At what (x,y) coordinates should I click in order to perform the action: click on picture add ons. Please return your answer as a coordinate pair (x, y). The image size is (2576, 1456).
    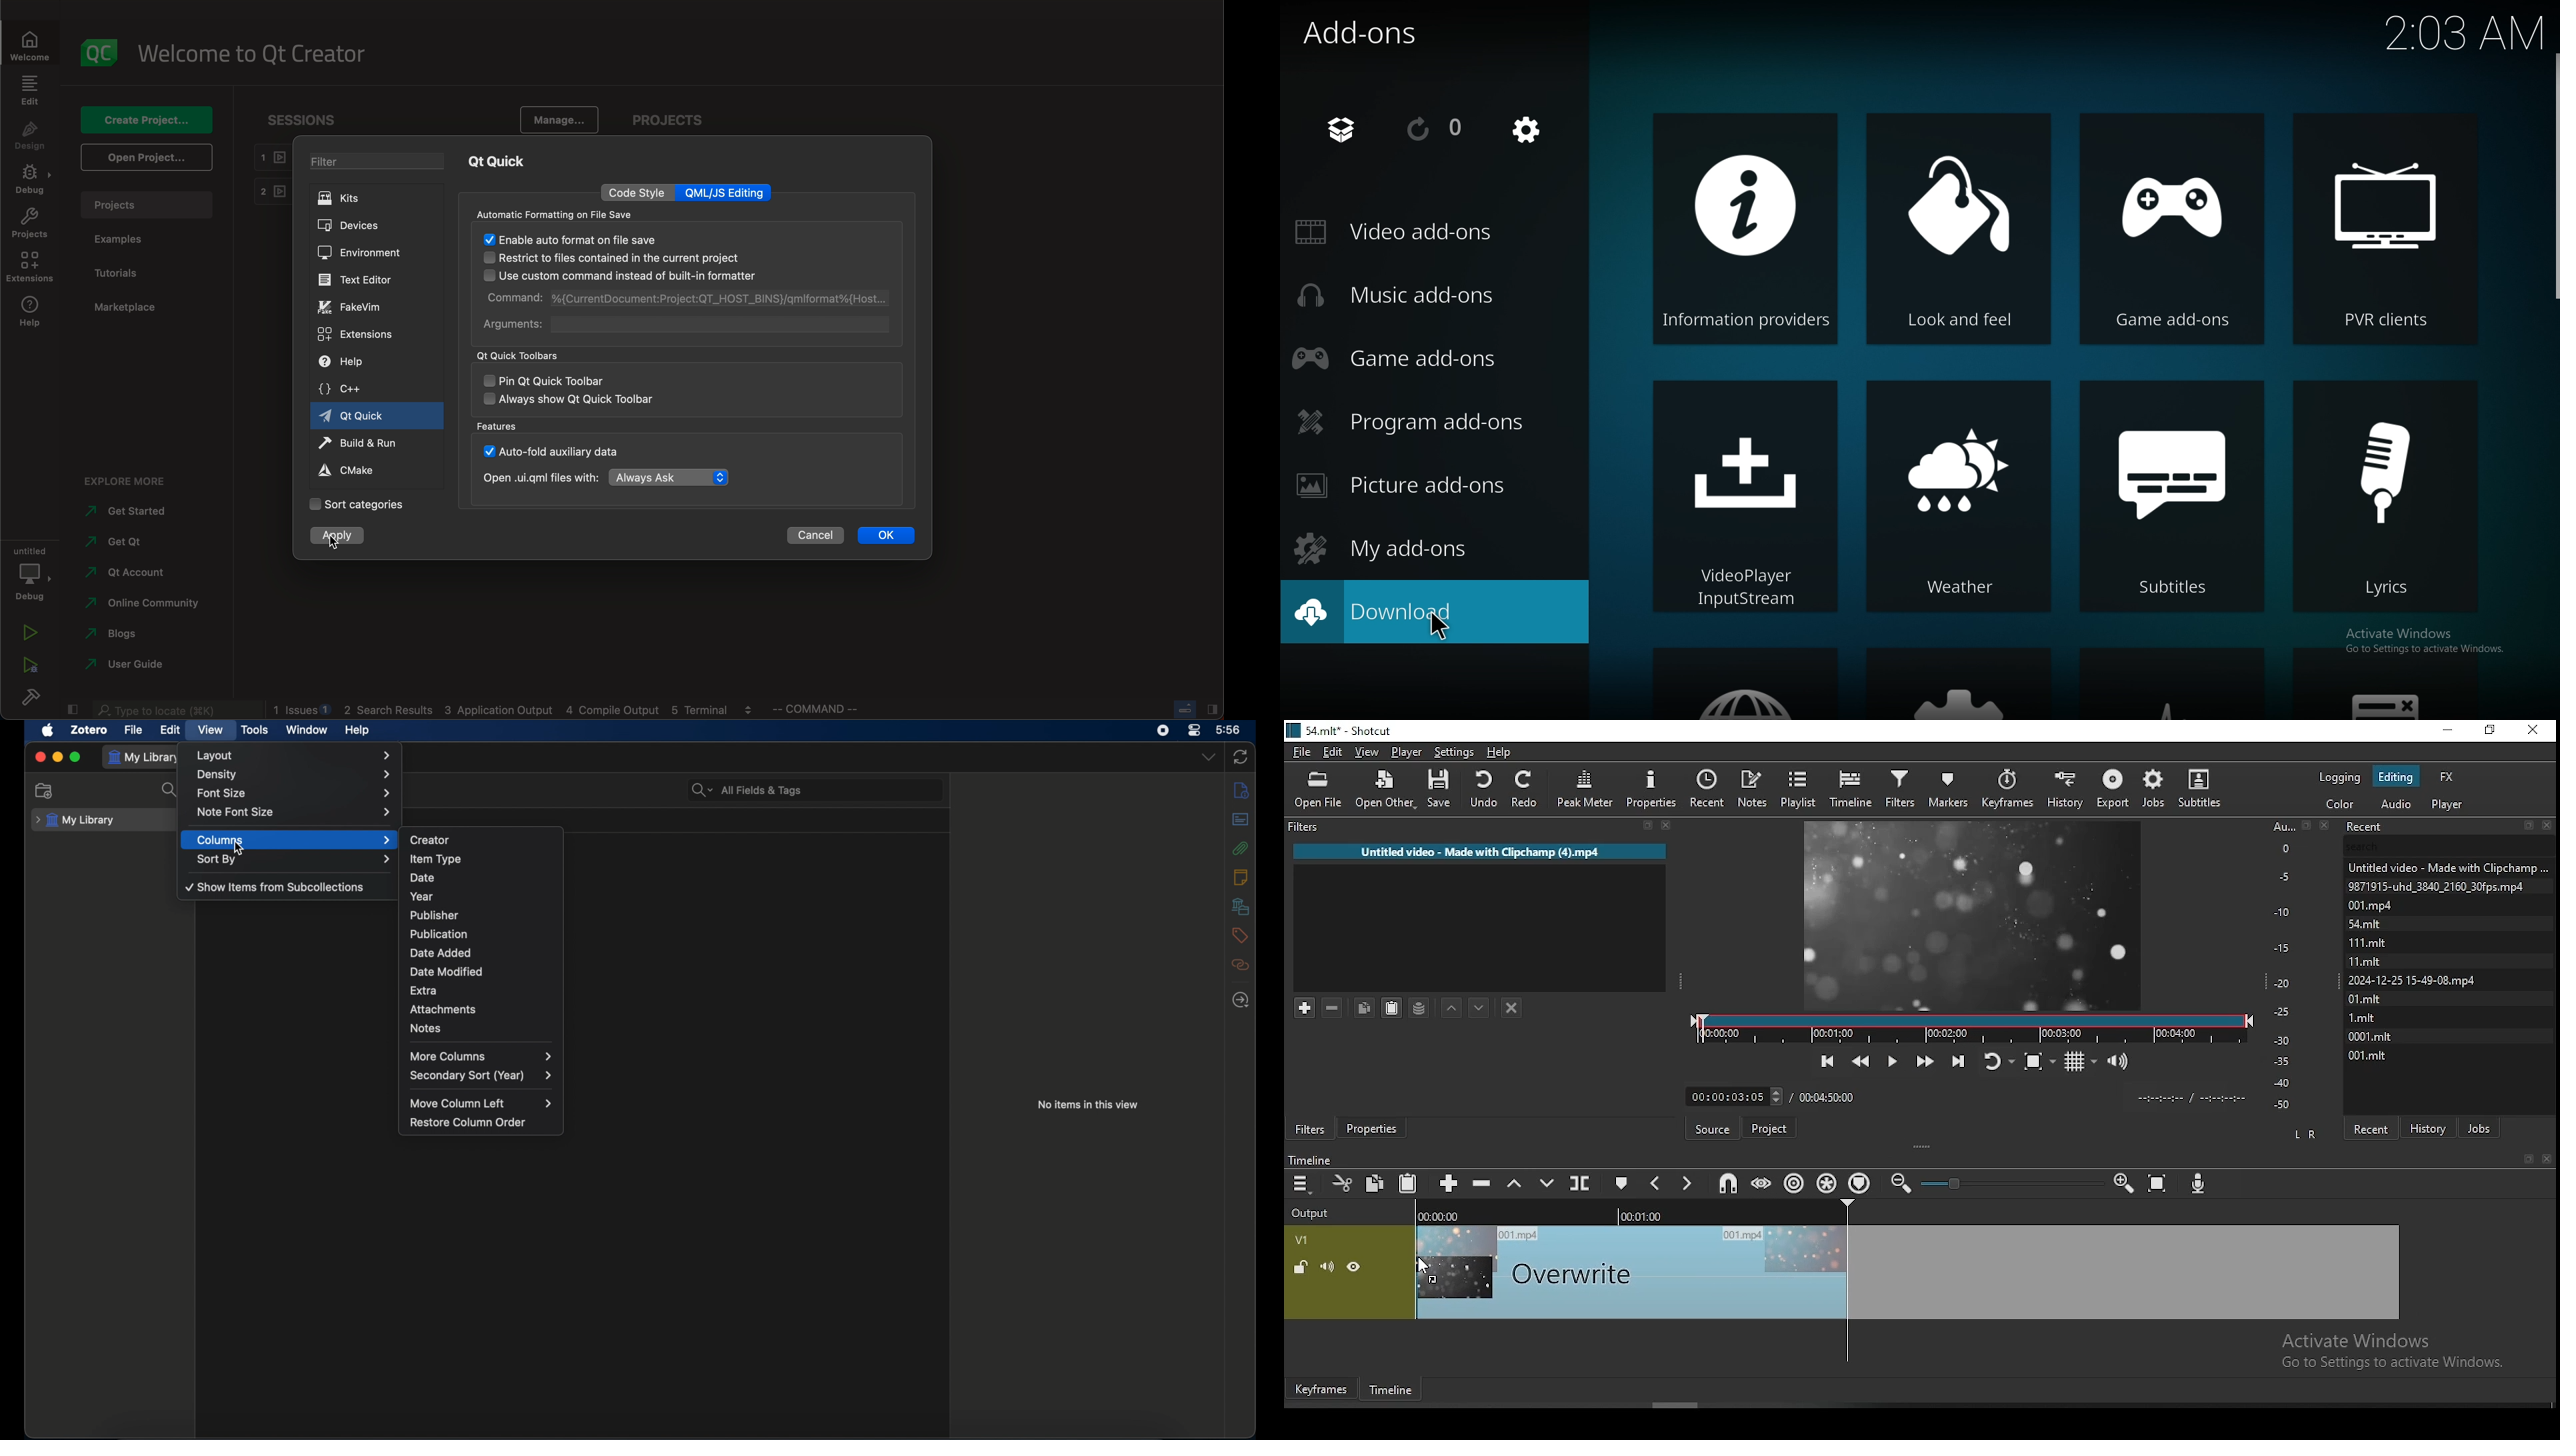
    Looking at the image, I should click on (1411, 485).